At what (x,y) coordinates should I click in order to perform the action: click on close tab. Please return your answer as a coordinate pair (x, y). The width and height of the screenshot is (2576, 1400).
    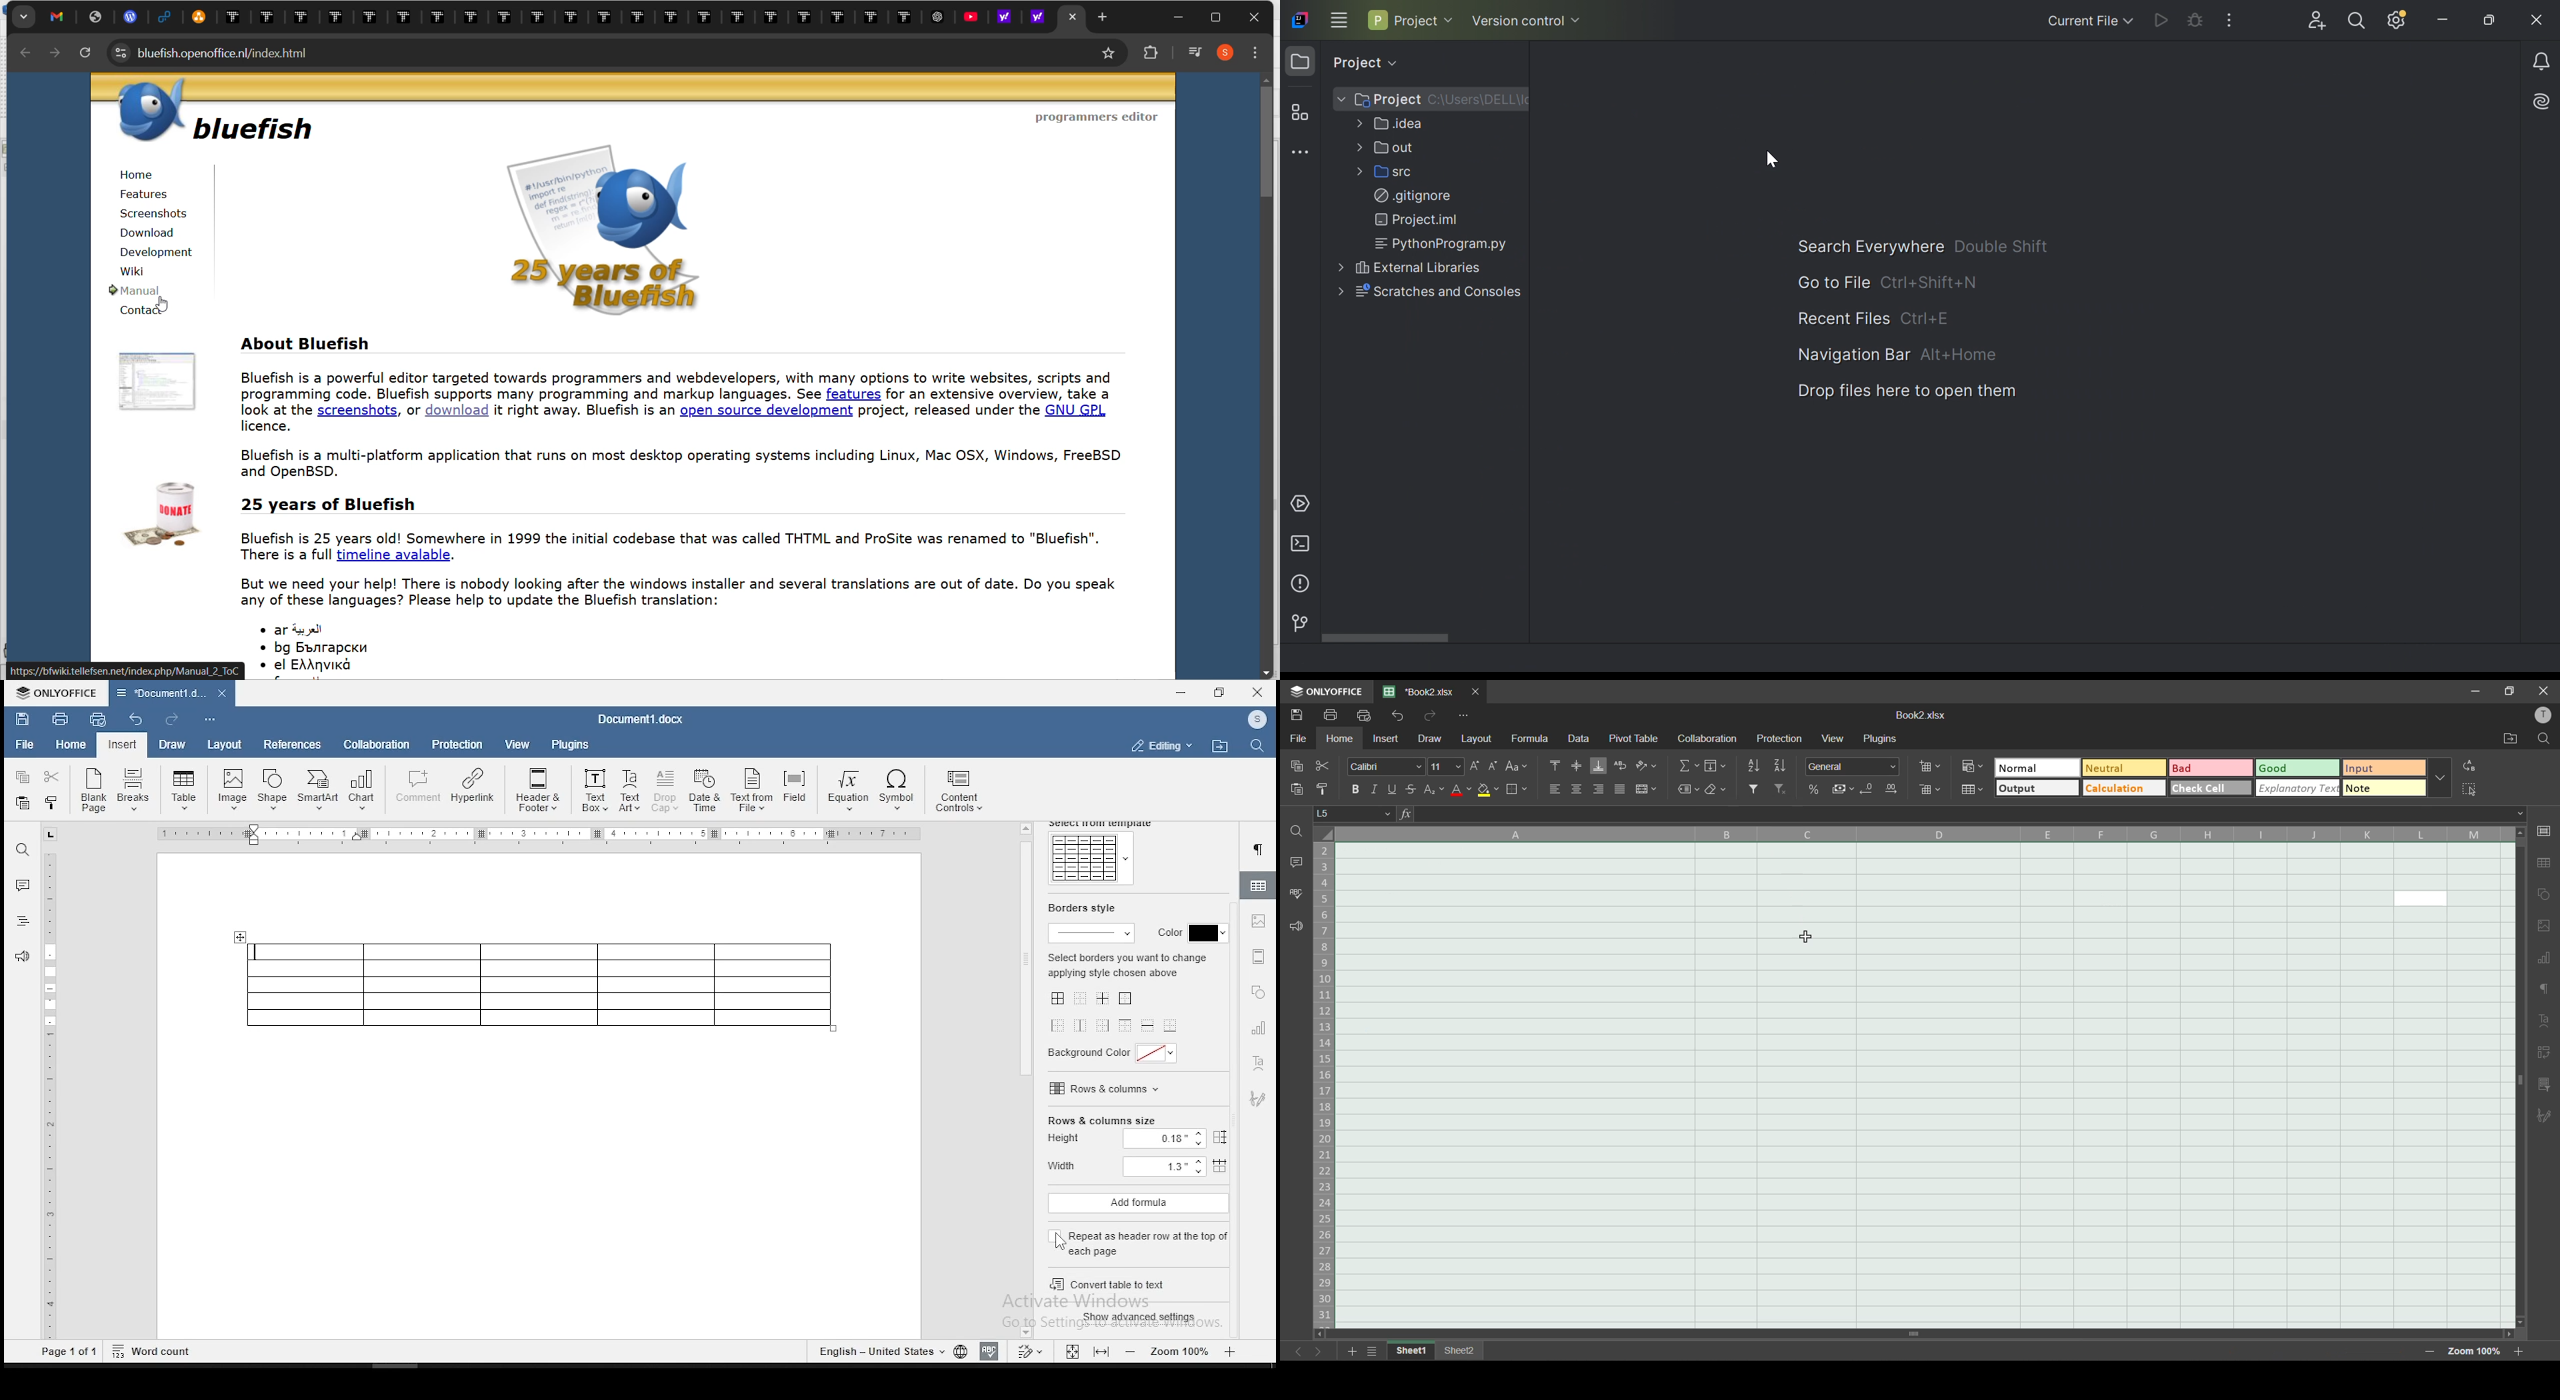
    Looking at the image, I should click on (1477, 691).